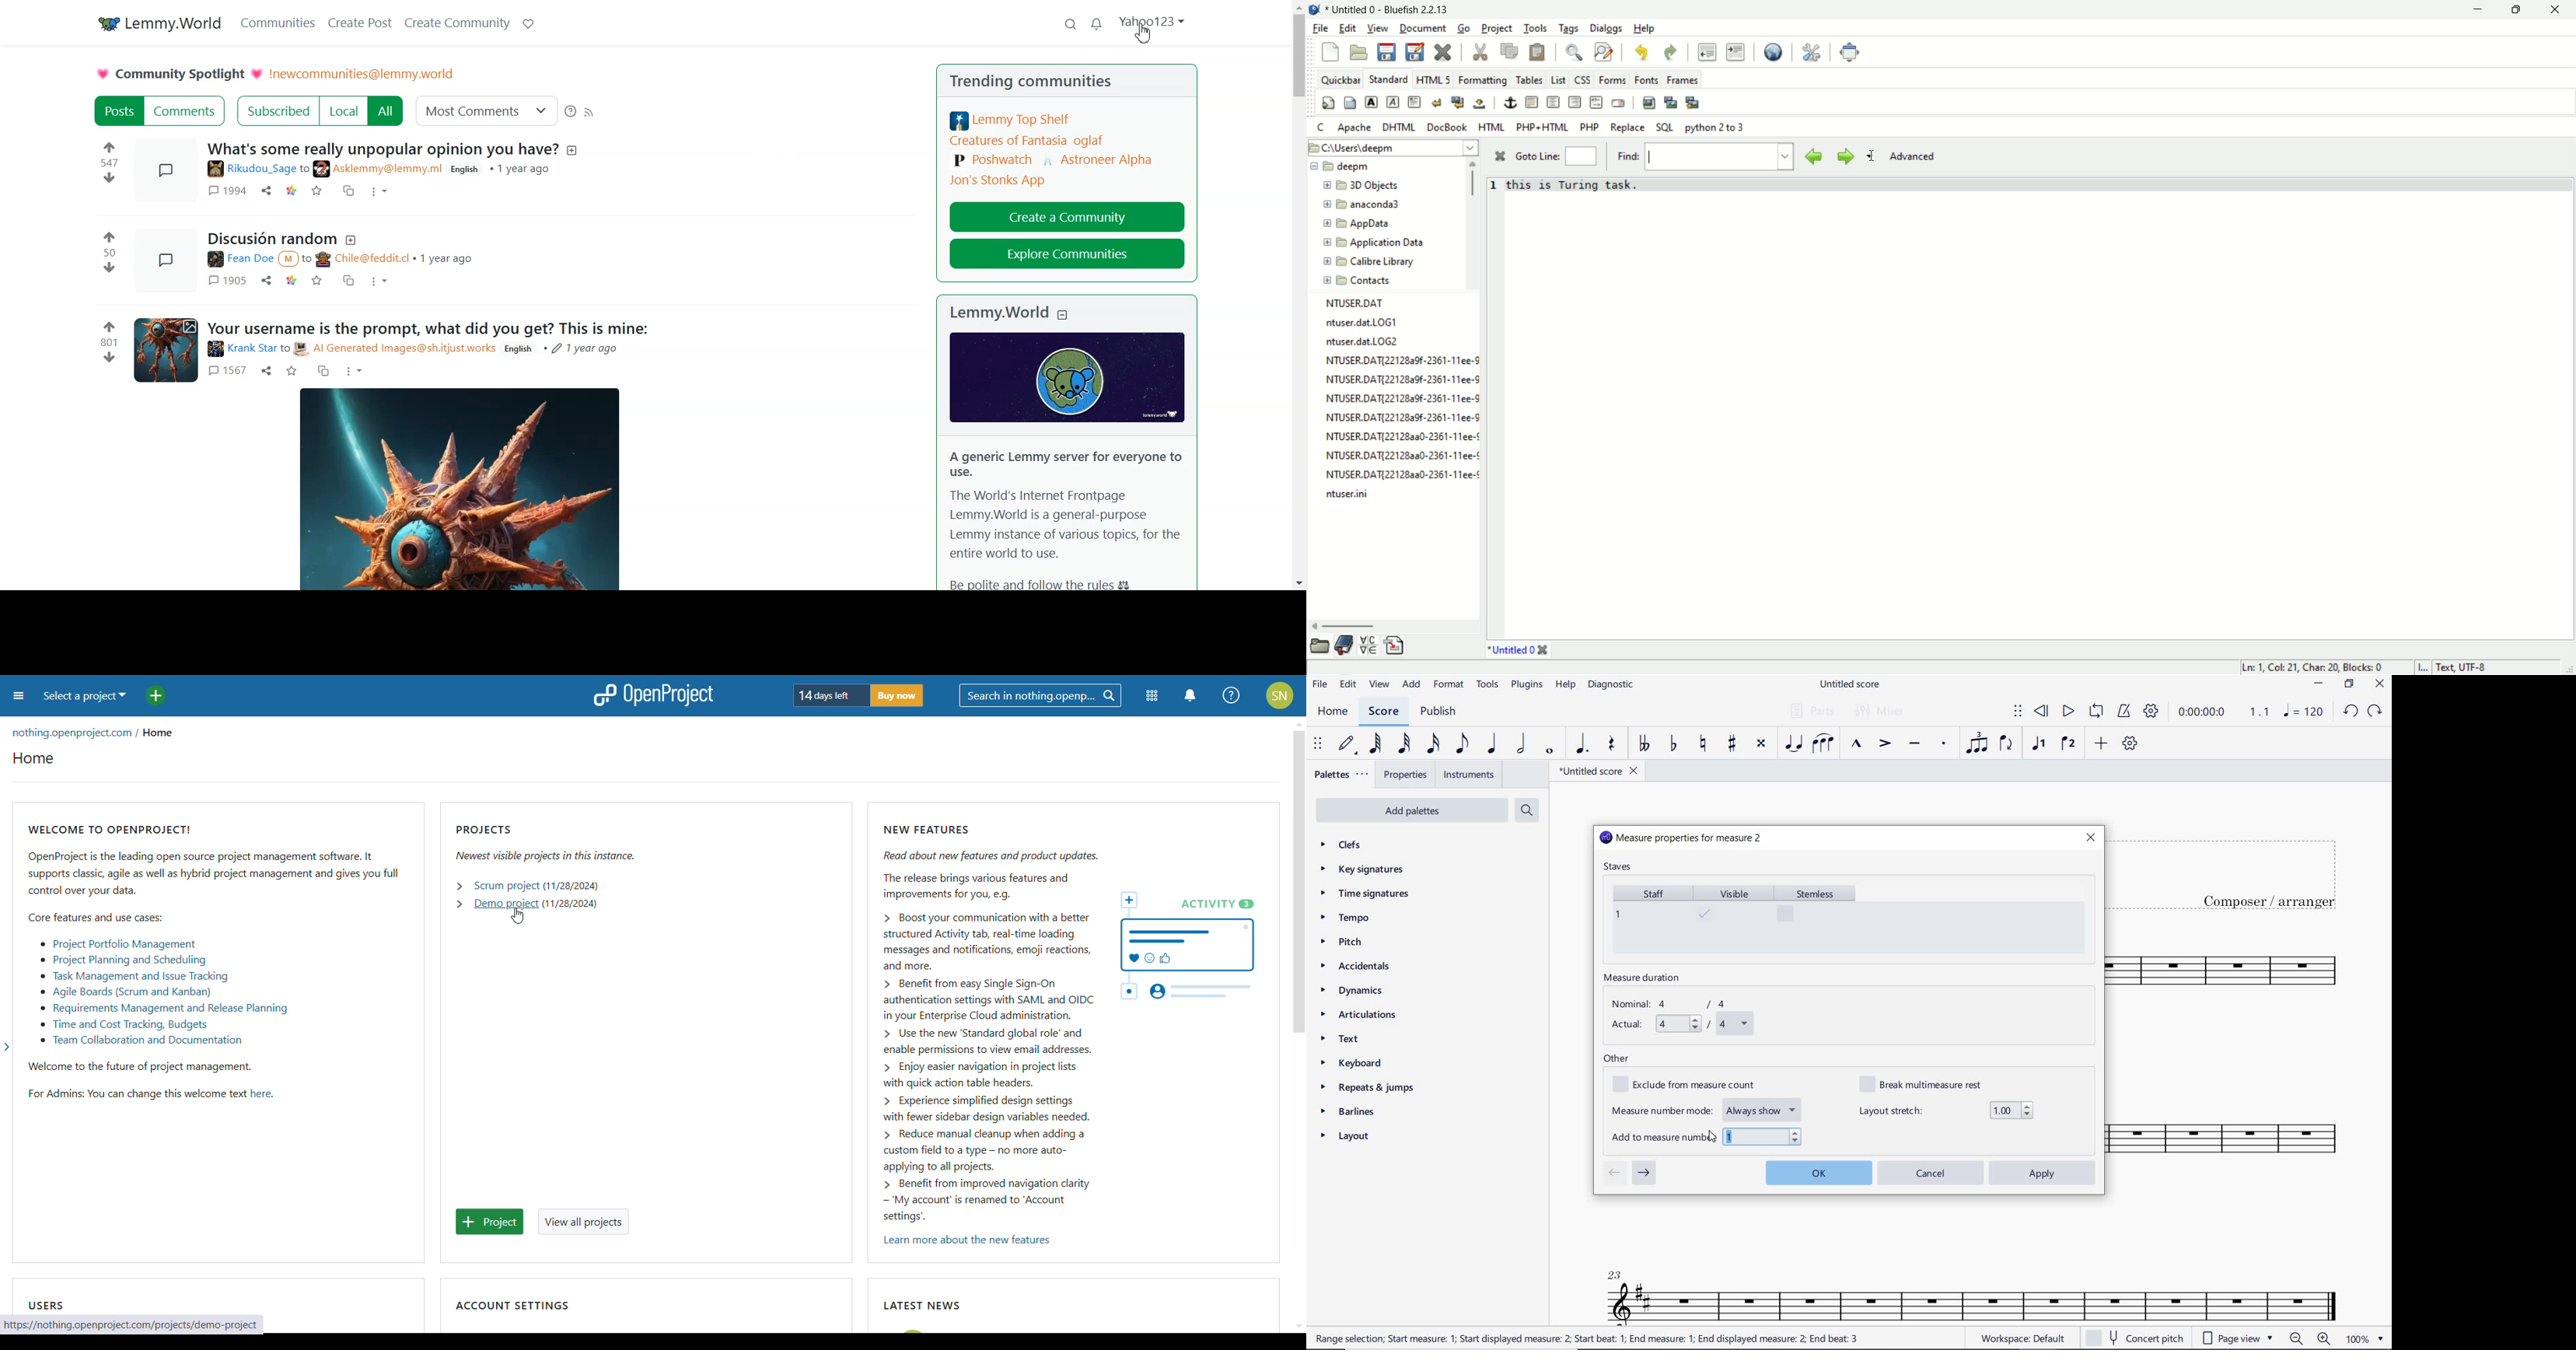 The height and width of the screenshot is (1372, 2576). I want to click on thumbnail, so click(168, 172).